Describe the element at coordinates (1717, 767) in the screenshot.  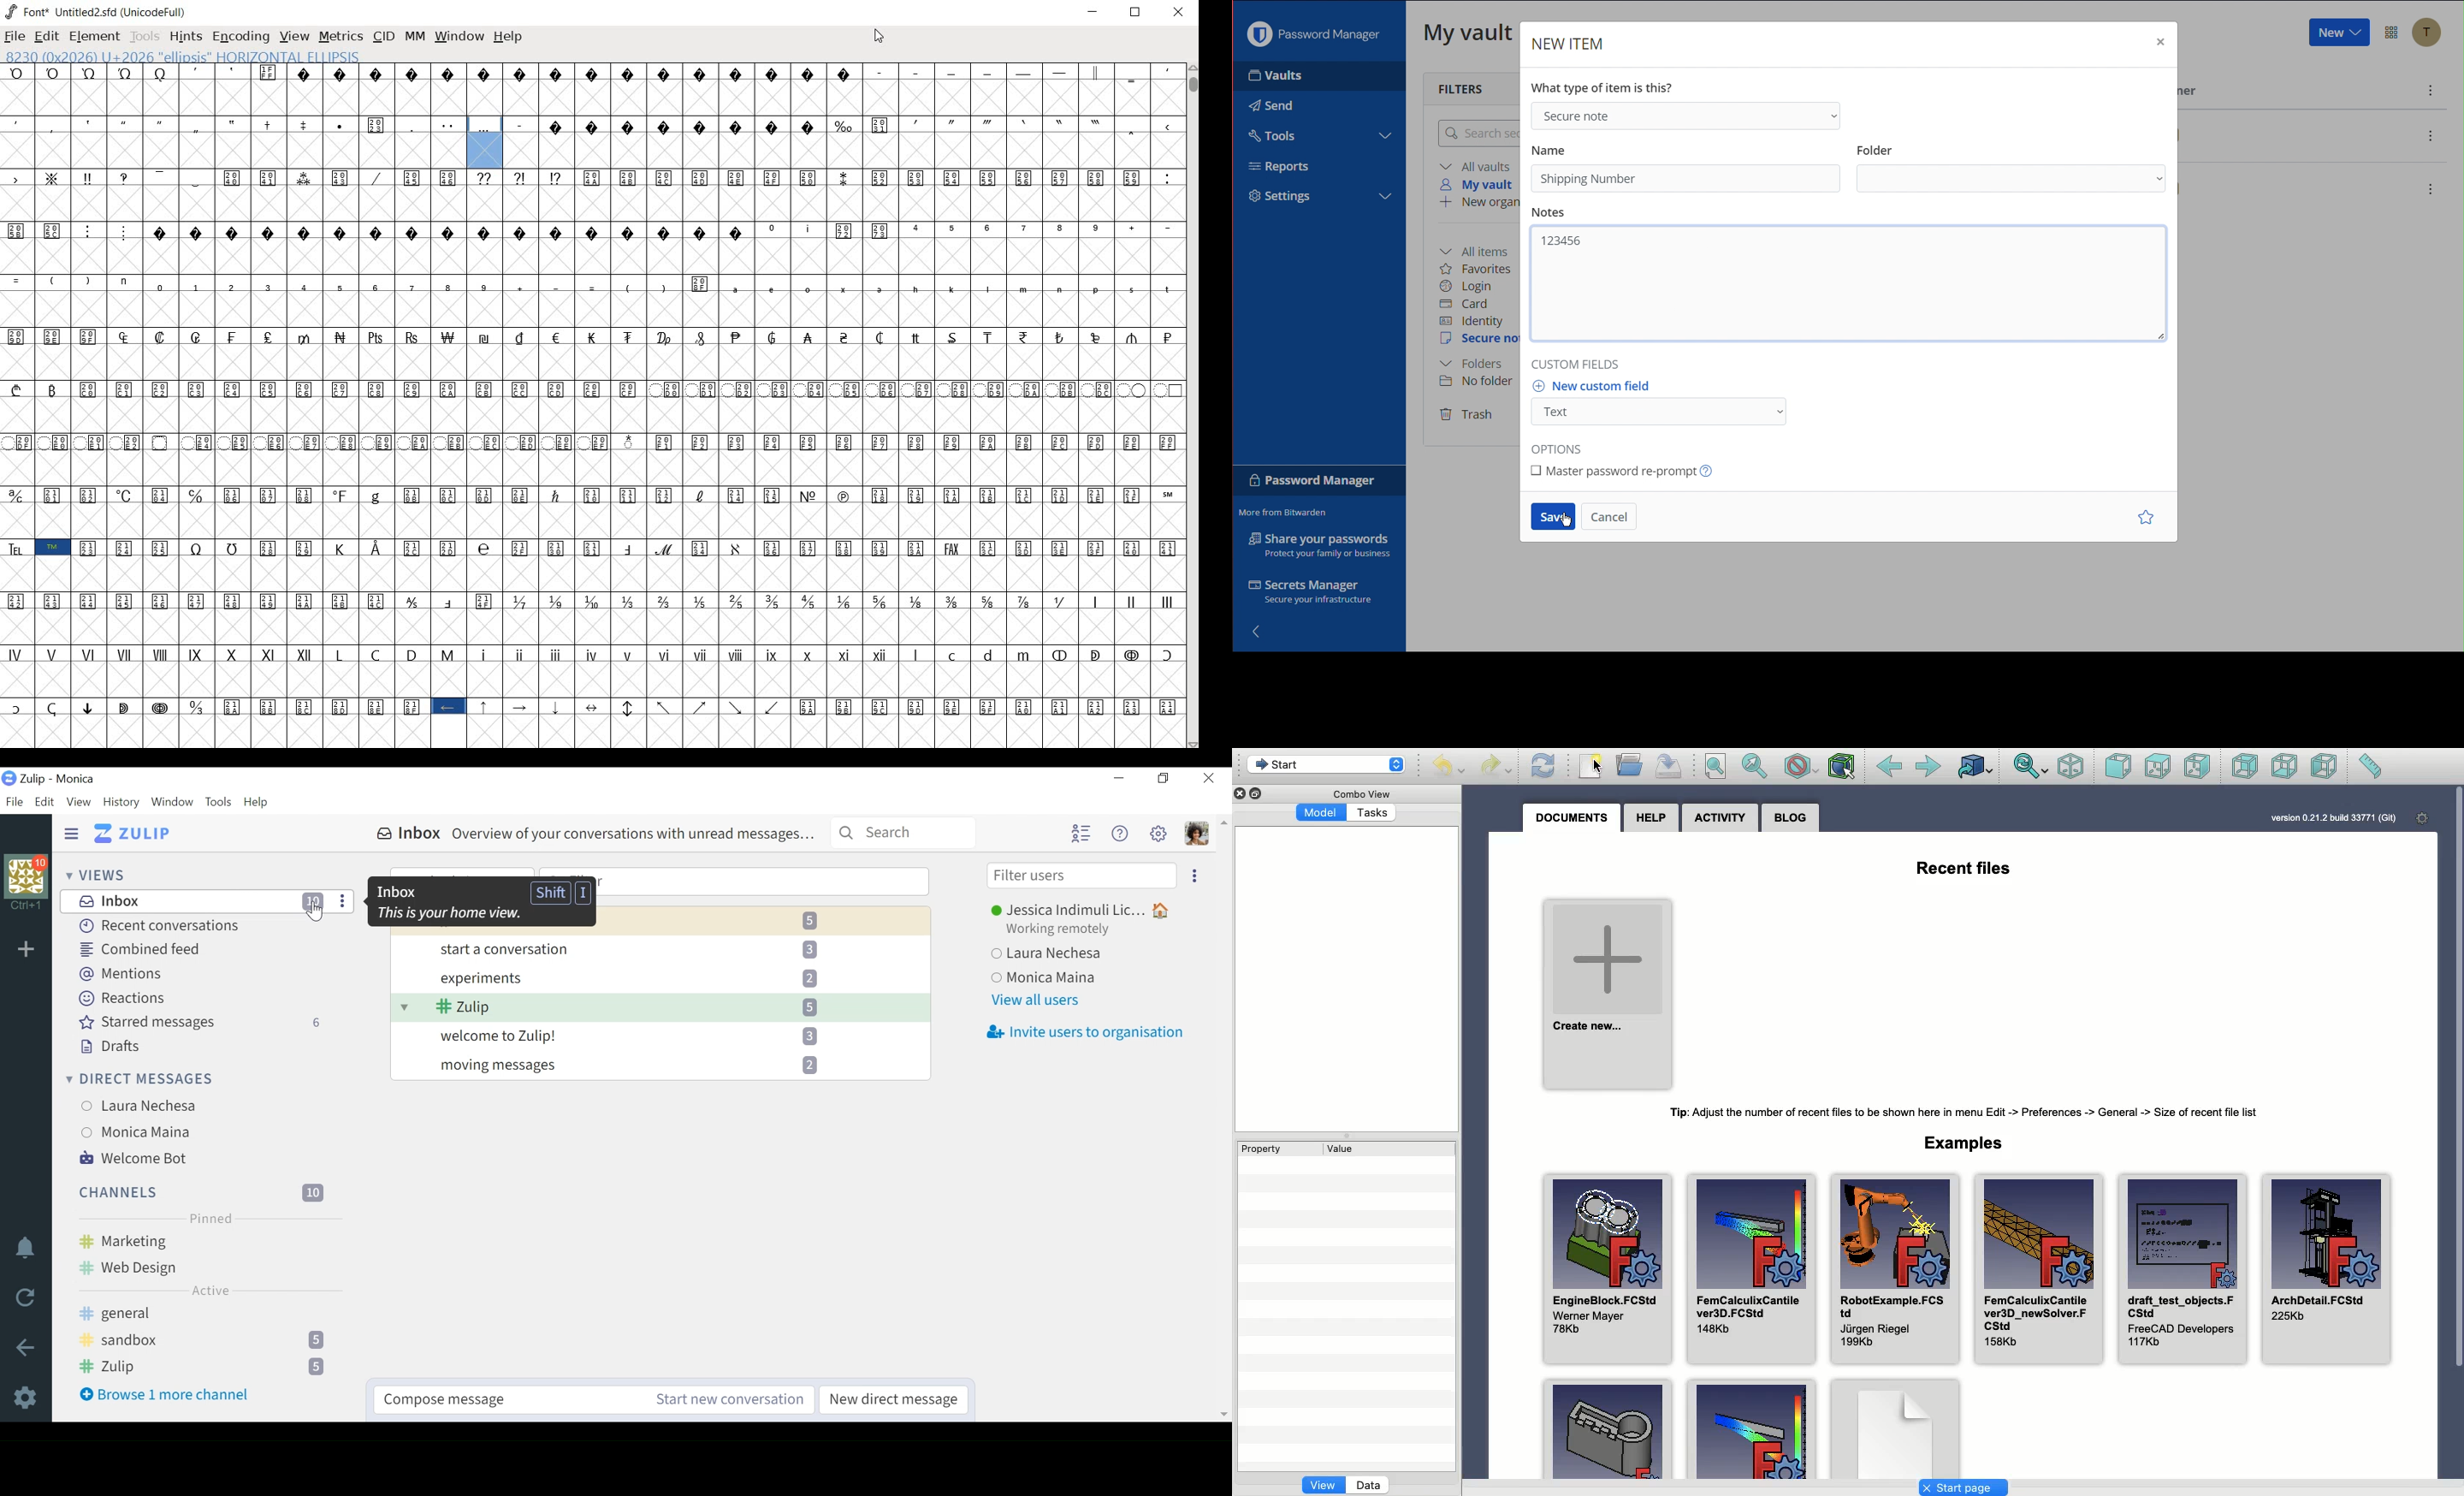
I see `Fit all` at that location.